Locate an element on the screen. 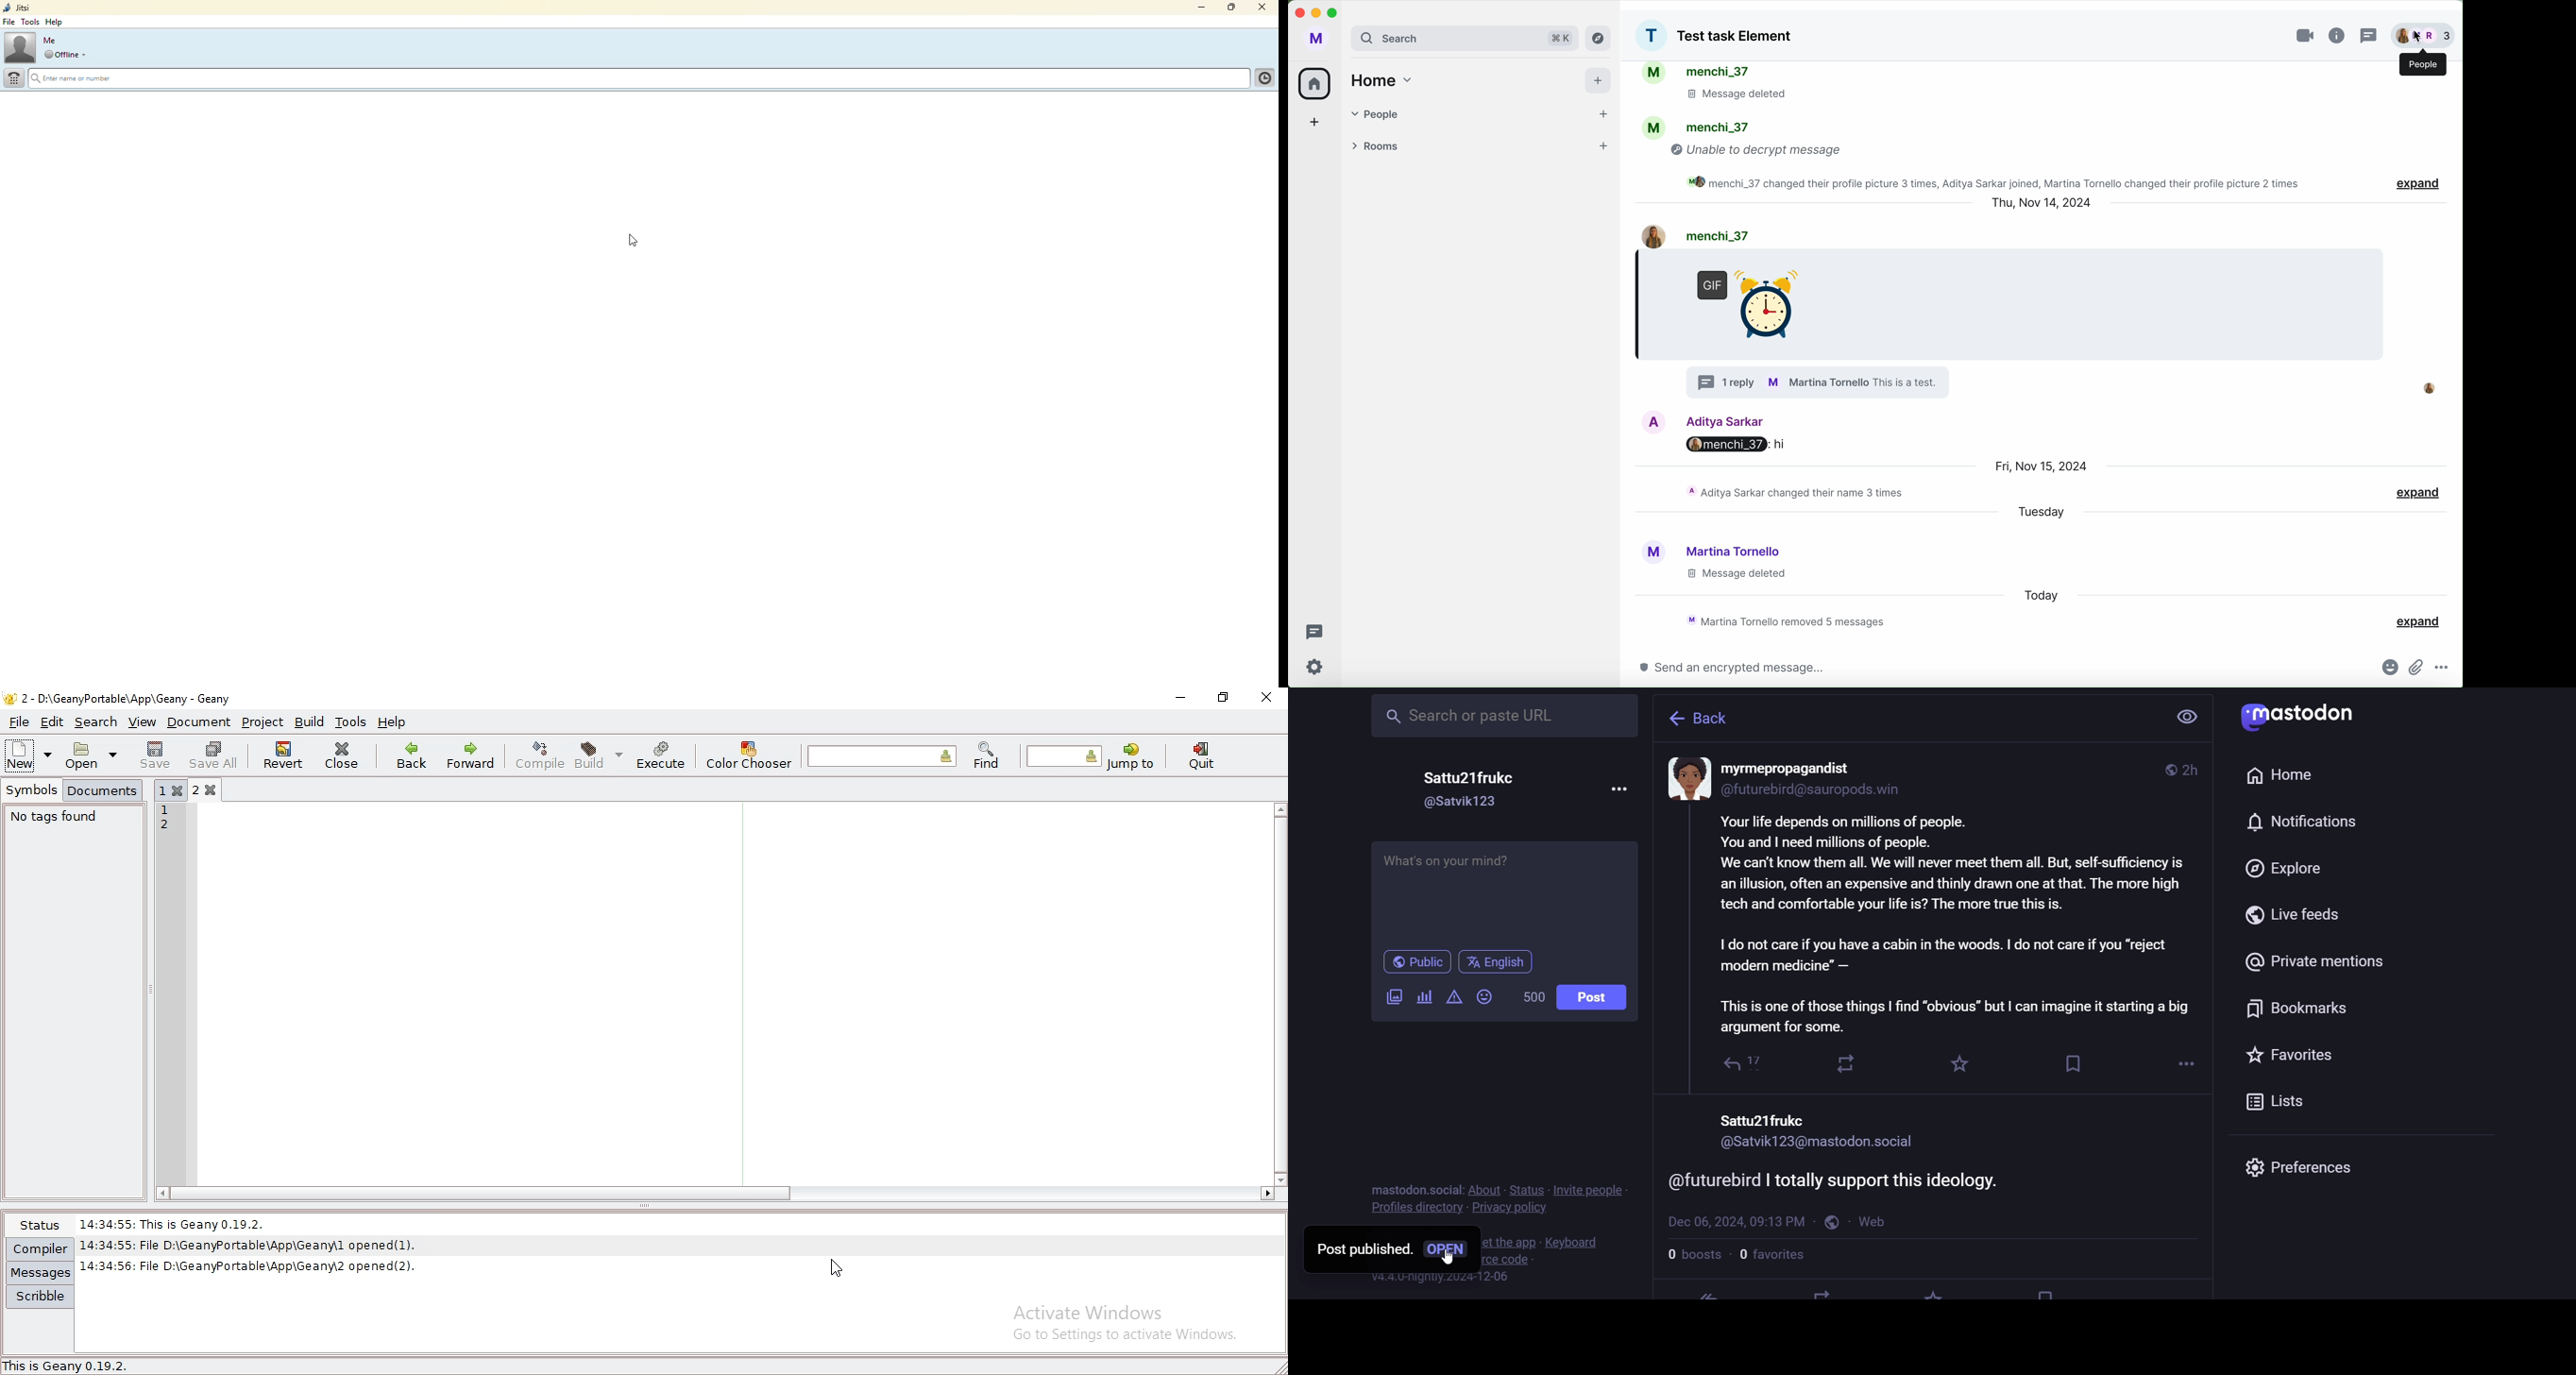 The image size is (2576, 1400). home is located at coordinates (1385, 82).